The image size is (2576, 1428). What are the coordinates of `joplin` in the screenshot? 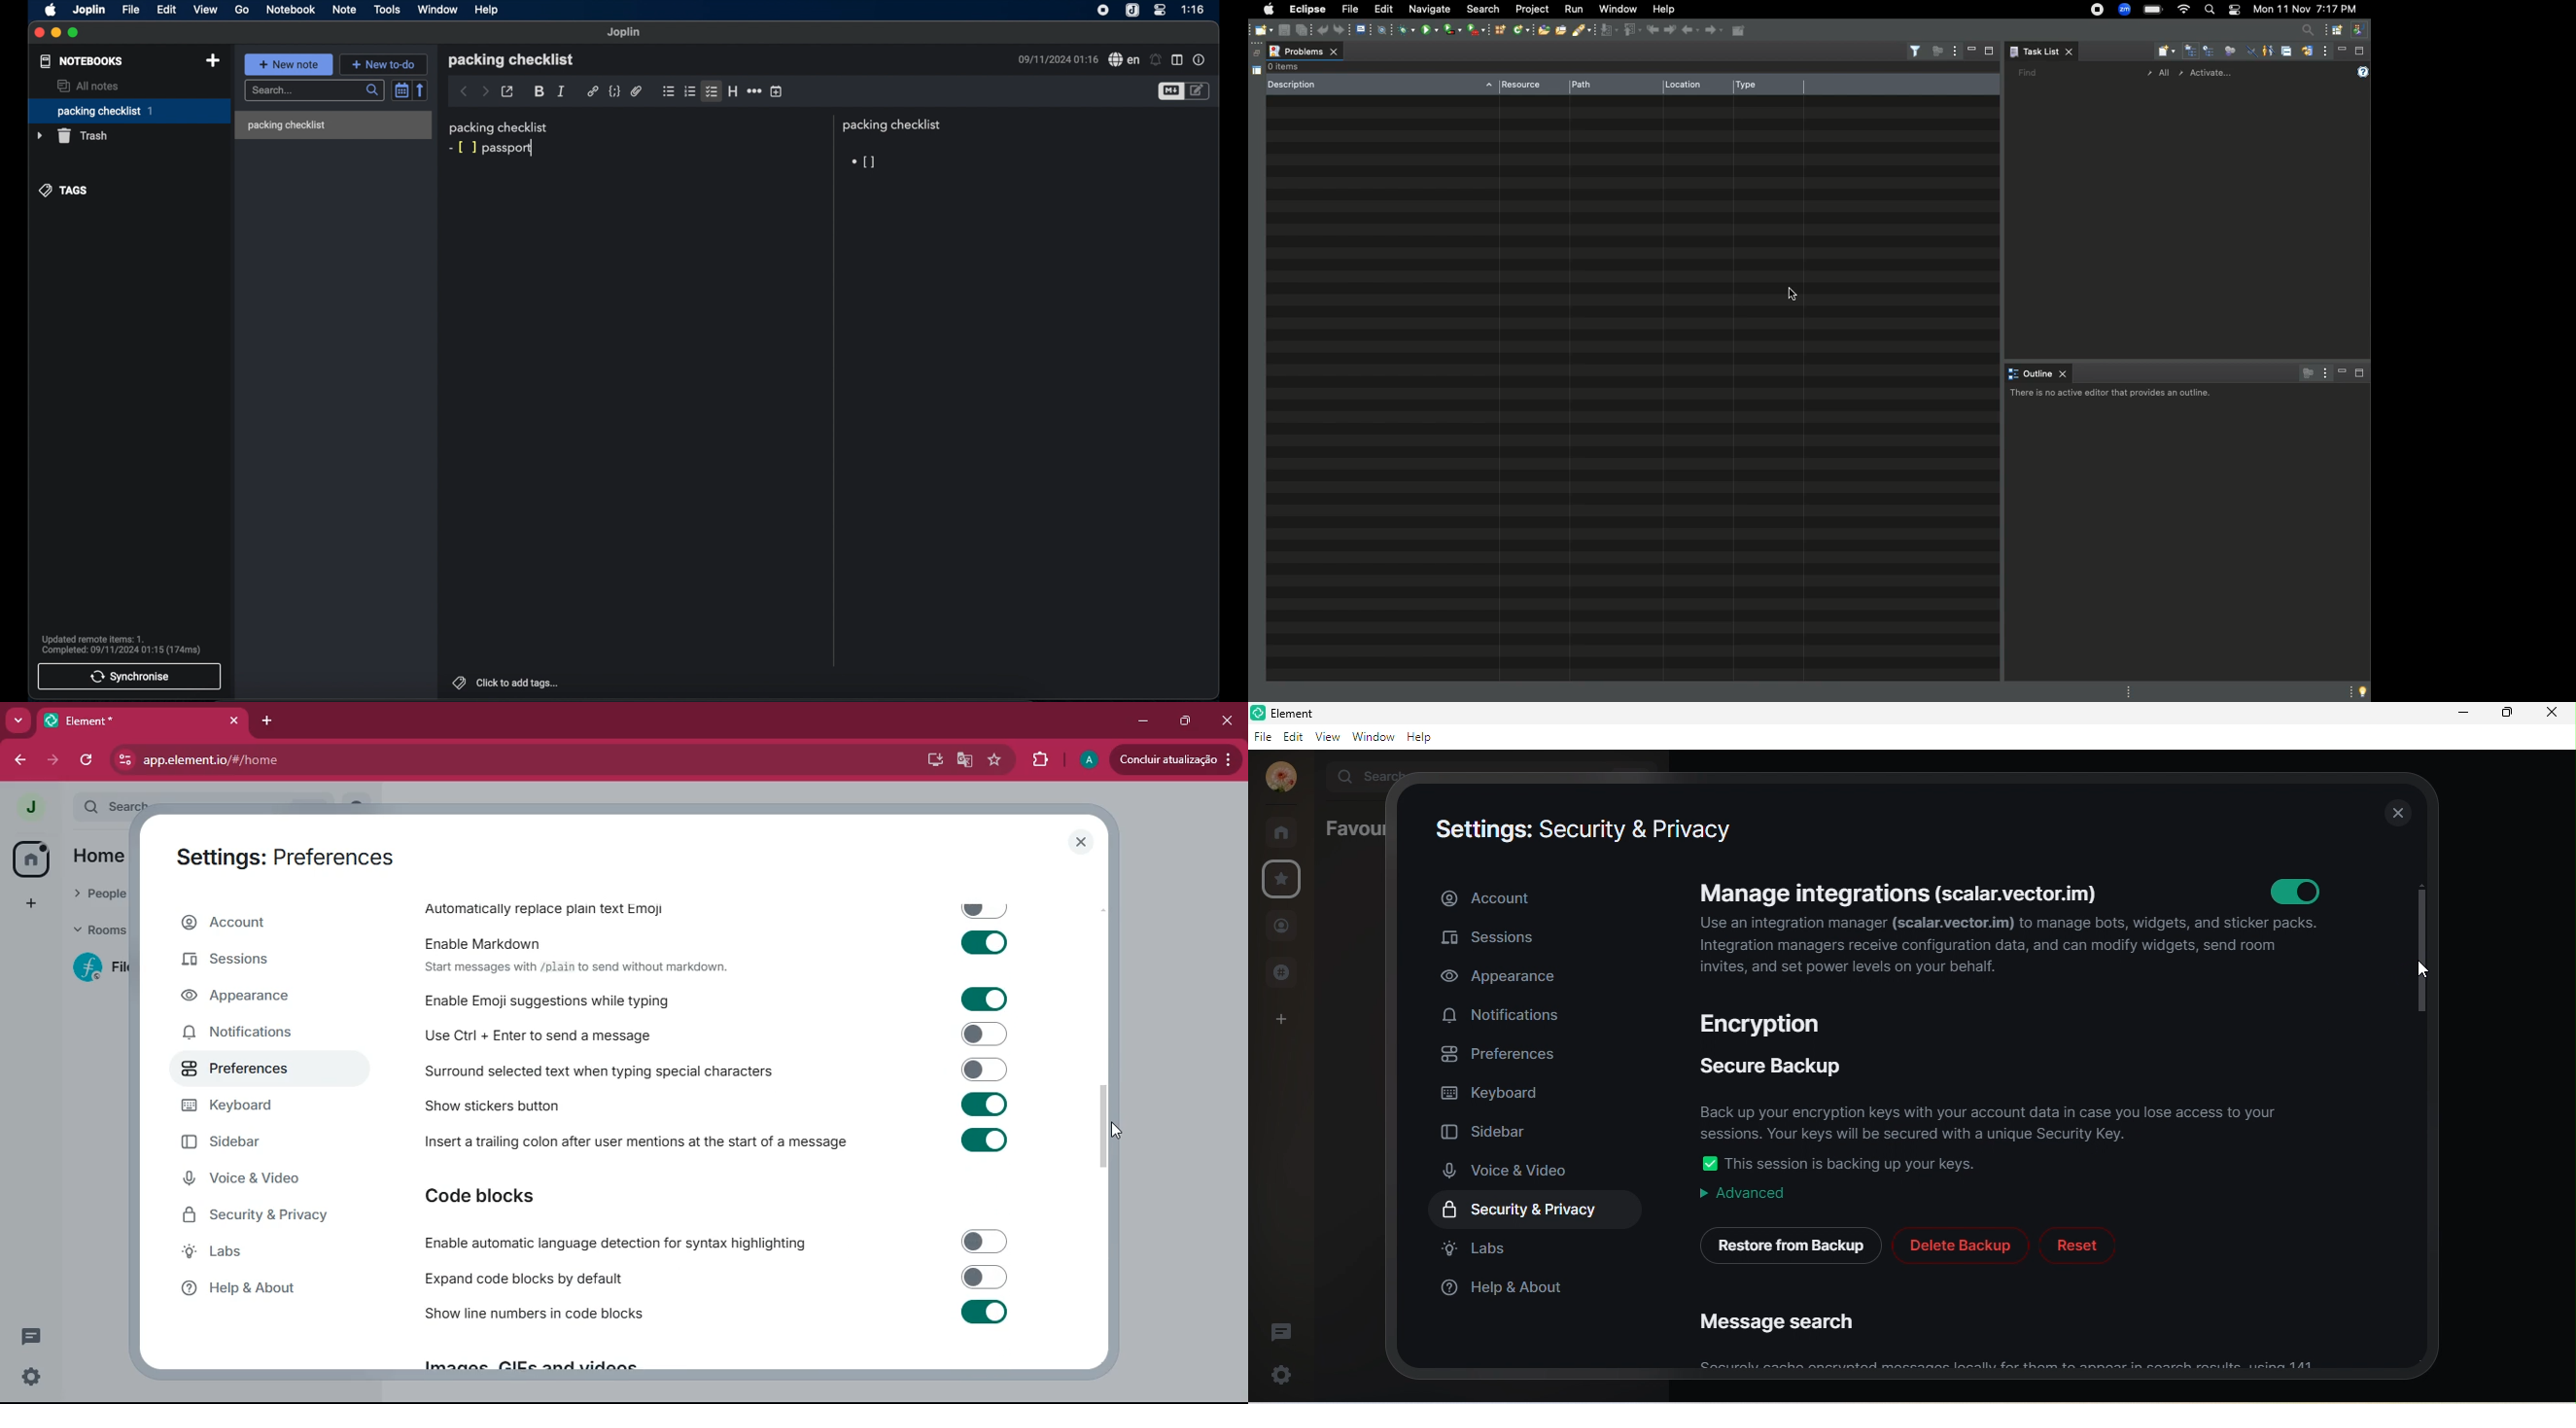 It's located at (625, 32).